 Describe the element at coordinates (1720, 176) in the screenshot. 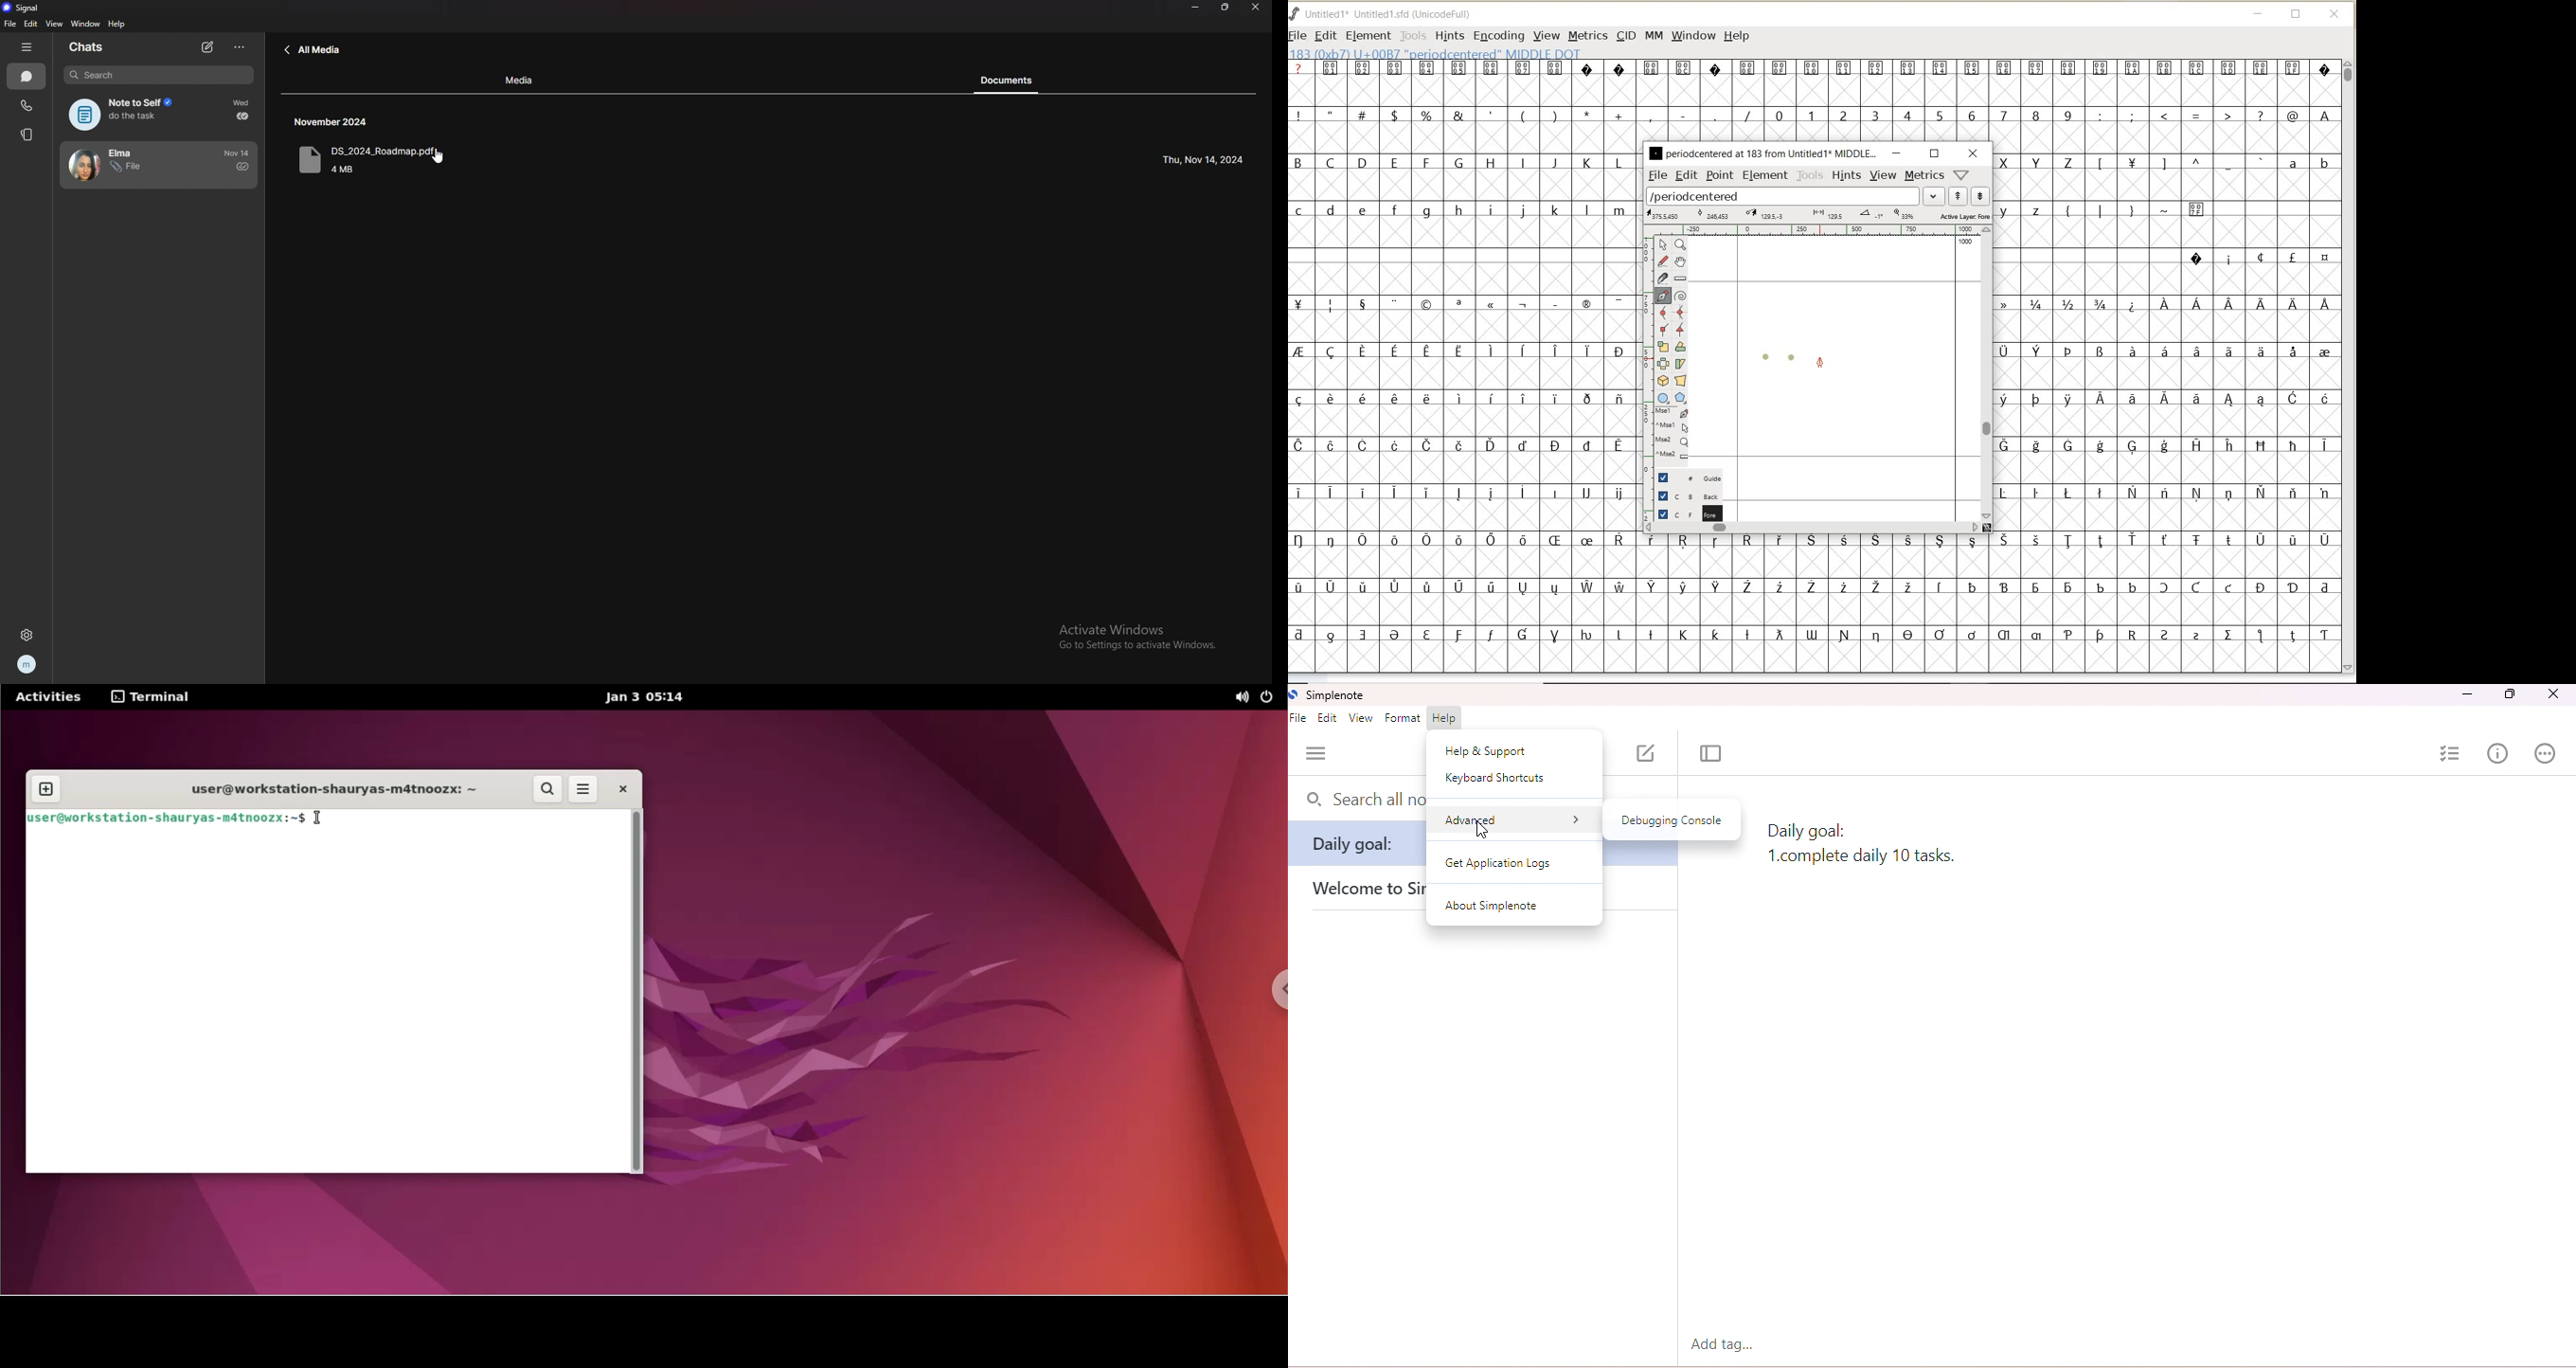

I see `point` at that location.